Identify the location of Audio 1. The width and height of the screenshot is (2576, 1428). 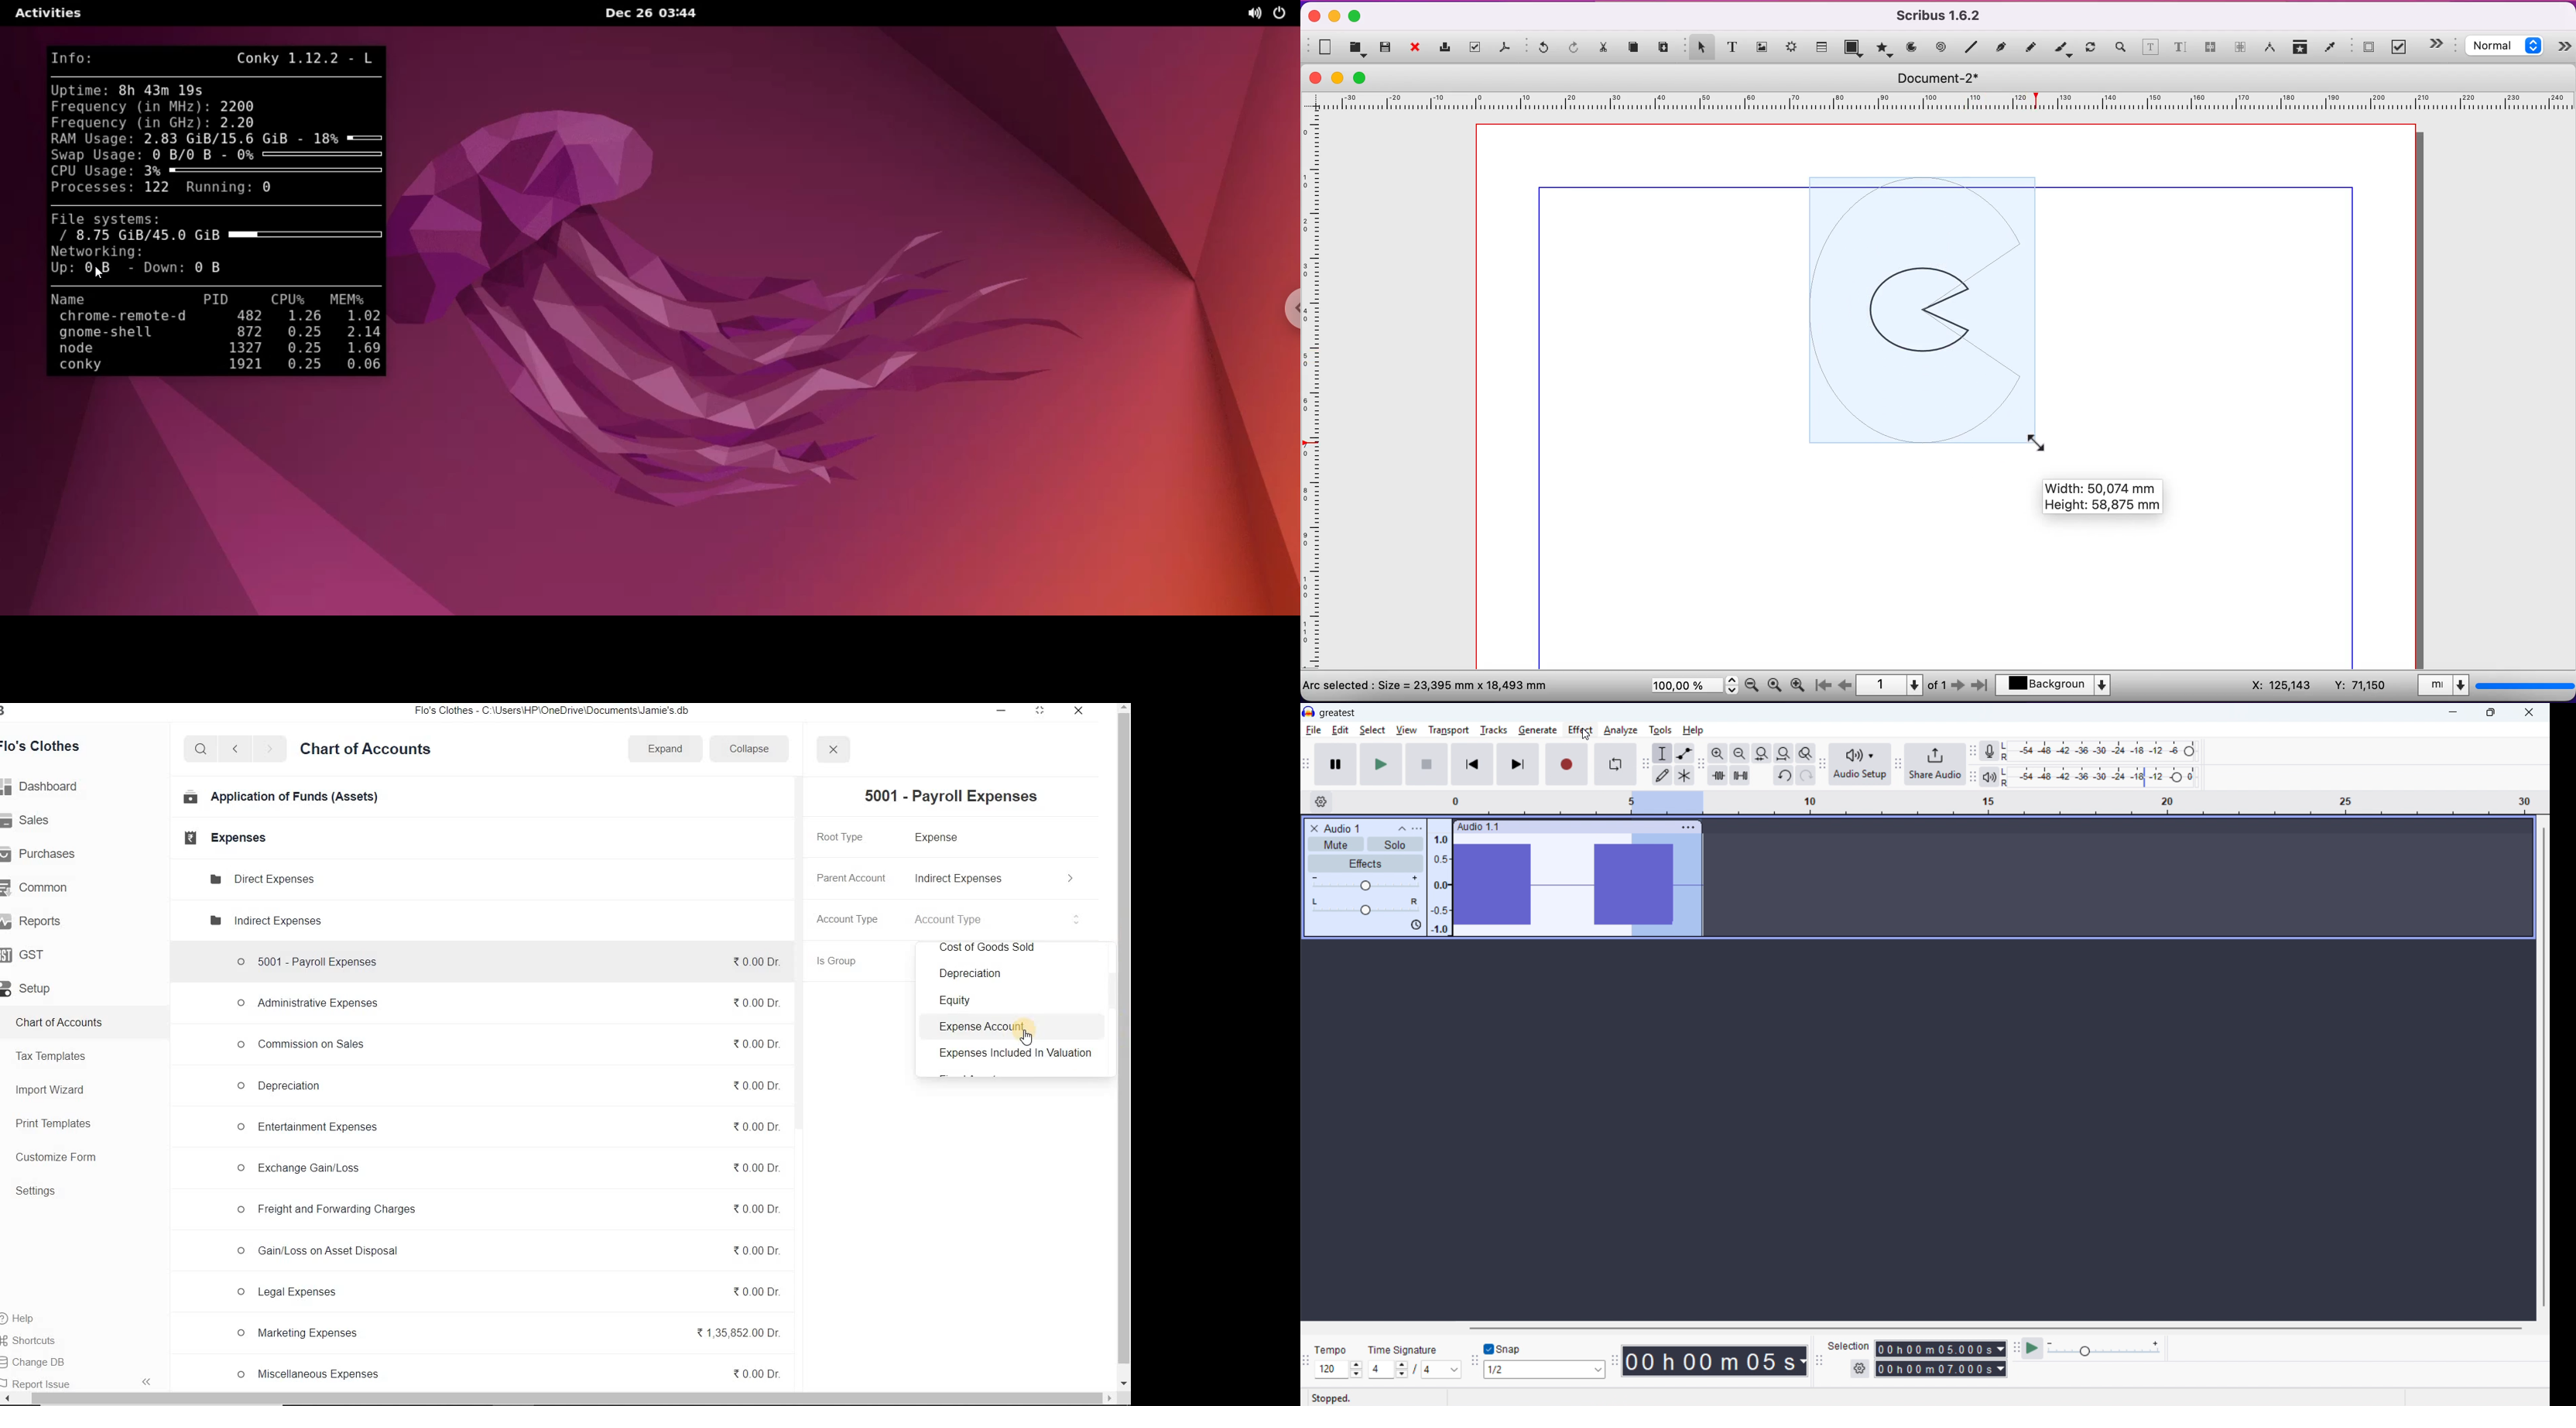
(1342, 828).